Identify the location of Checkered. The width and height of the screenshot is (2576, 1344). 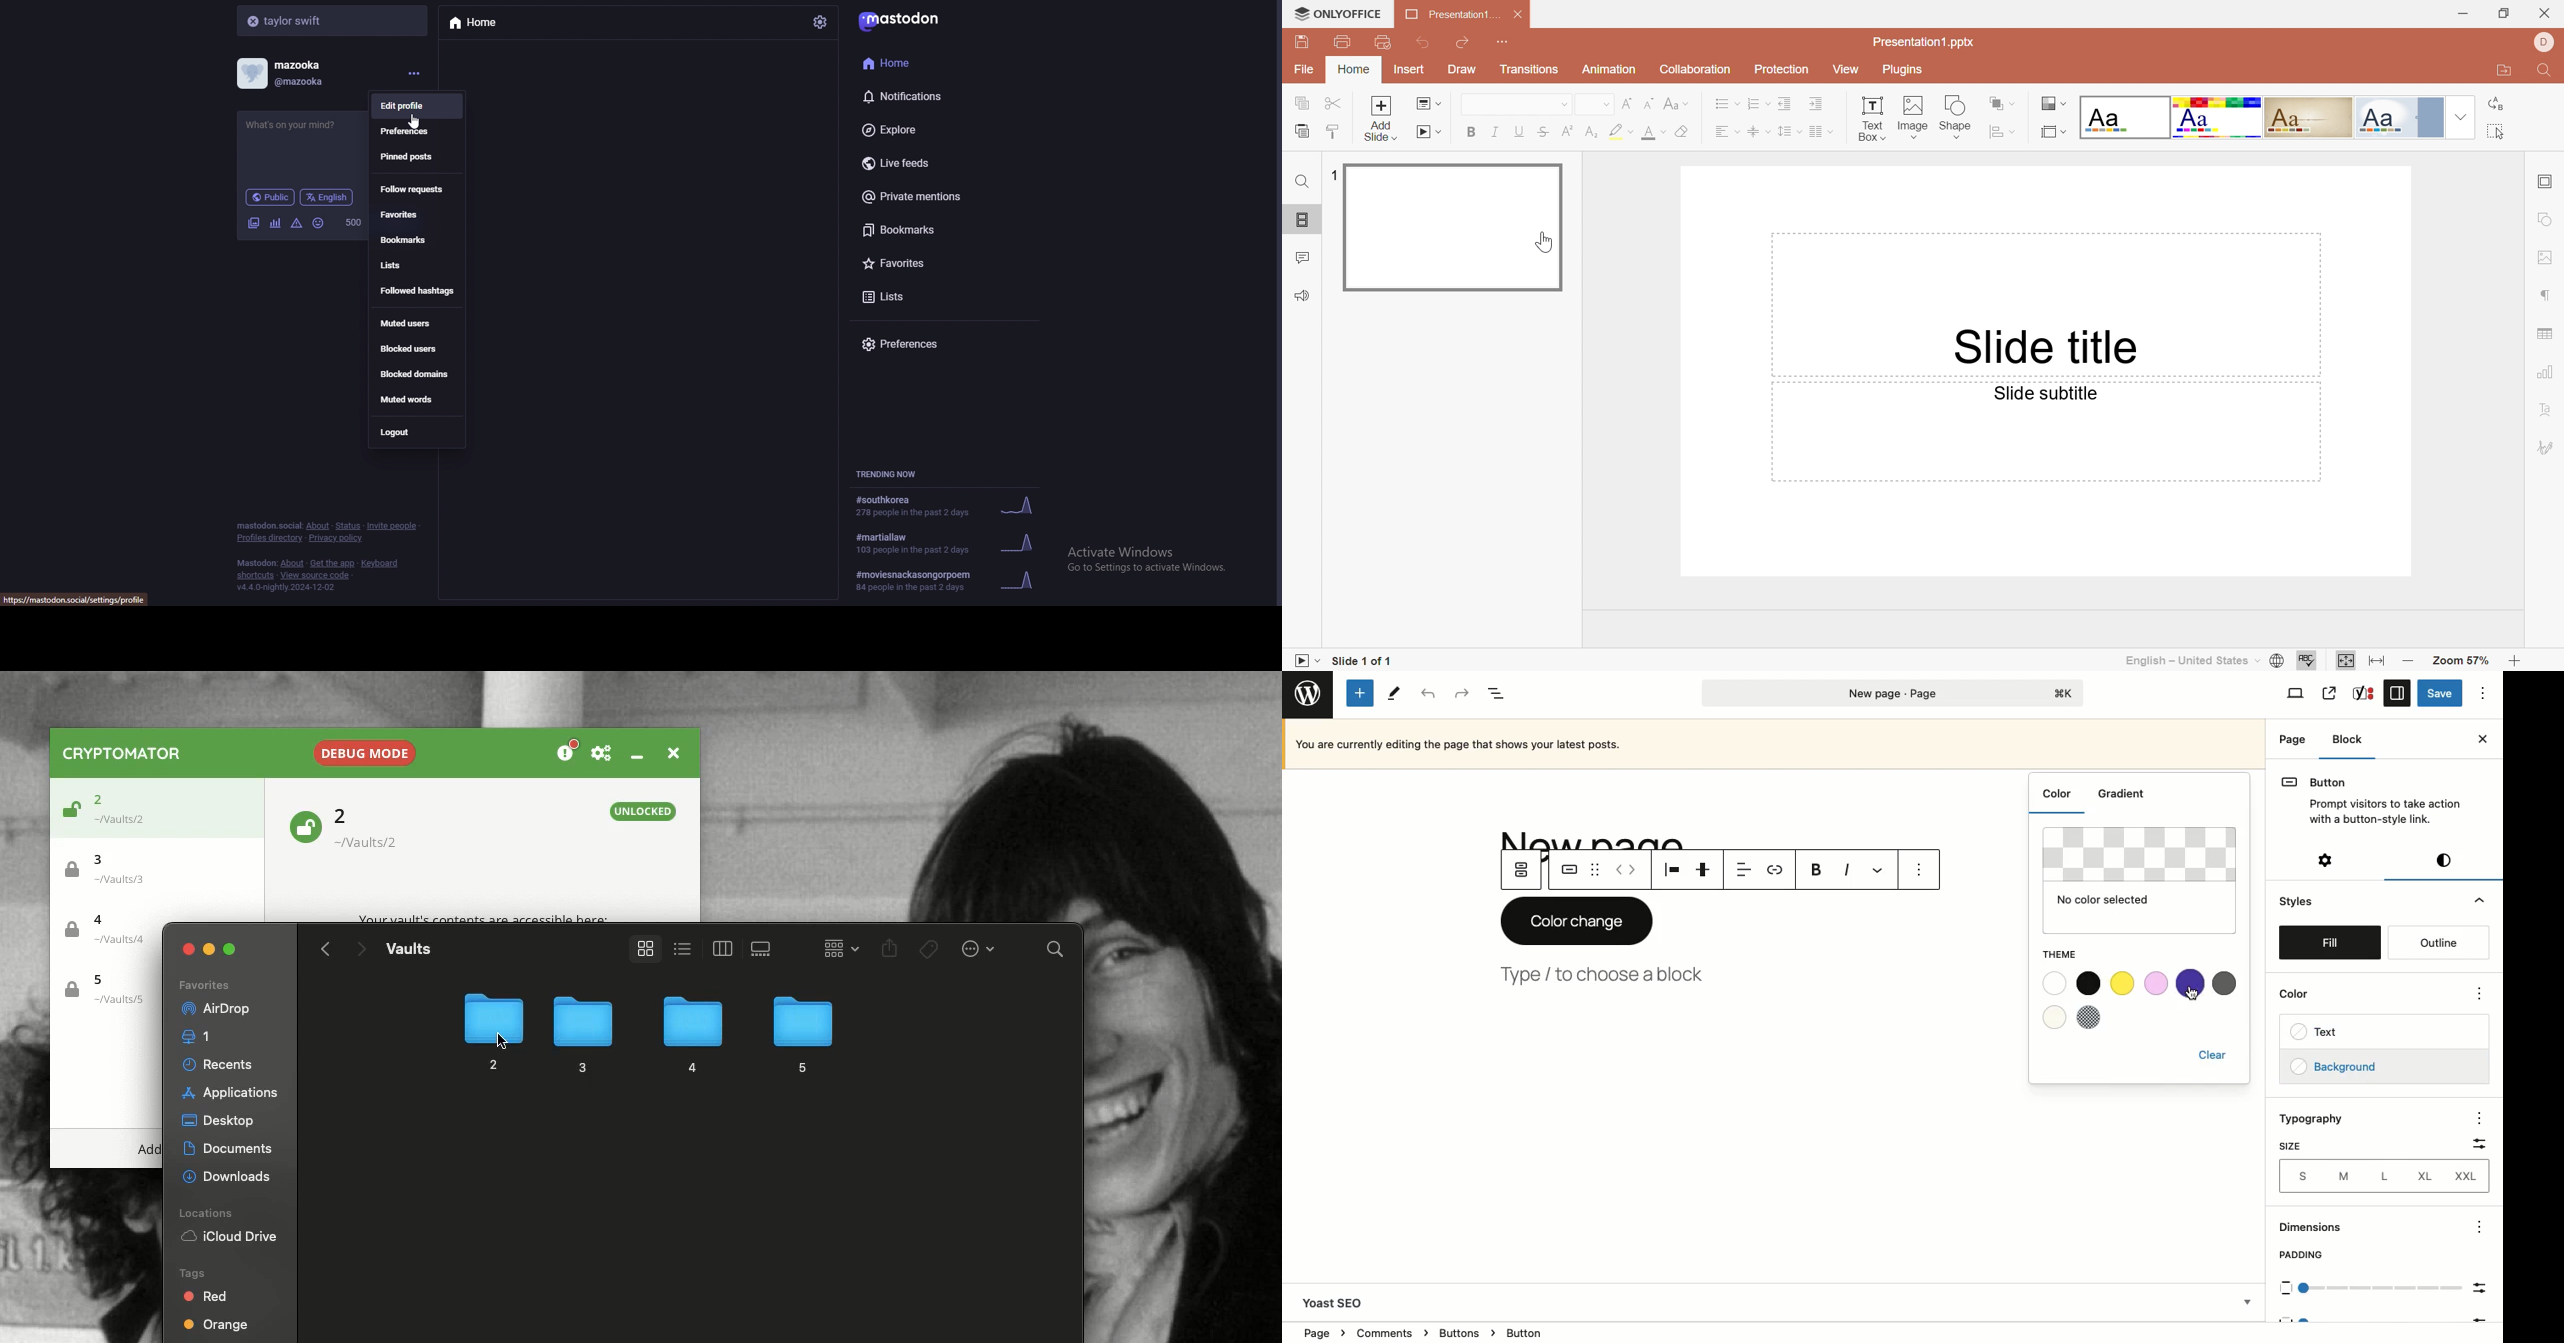
(2089, 1017).